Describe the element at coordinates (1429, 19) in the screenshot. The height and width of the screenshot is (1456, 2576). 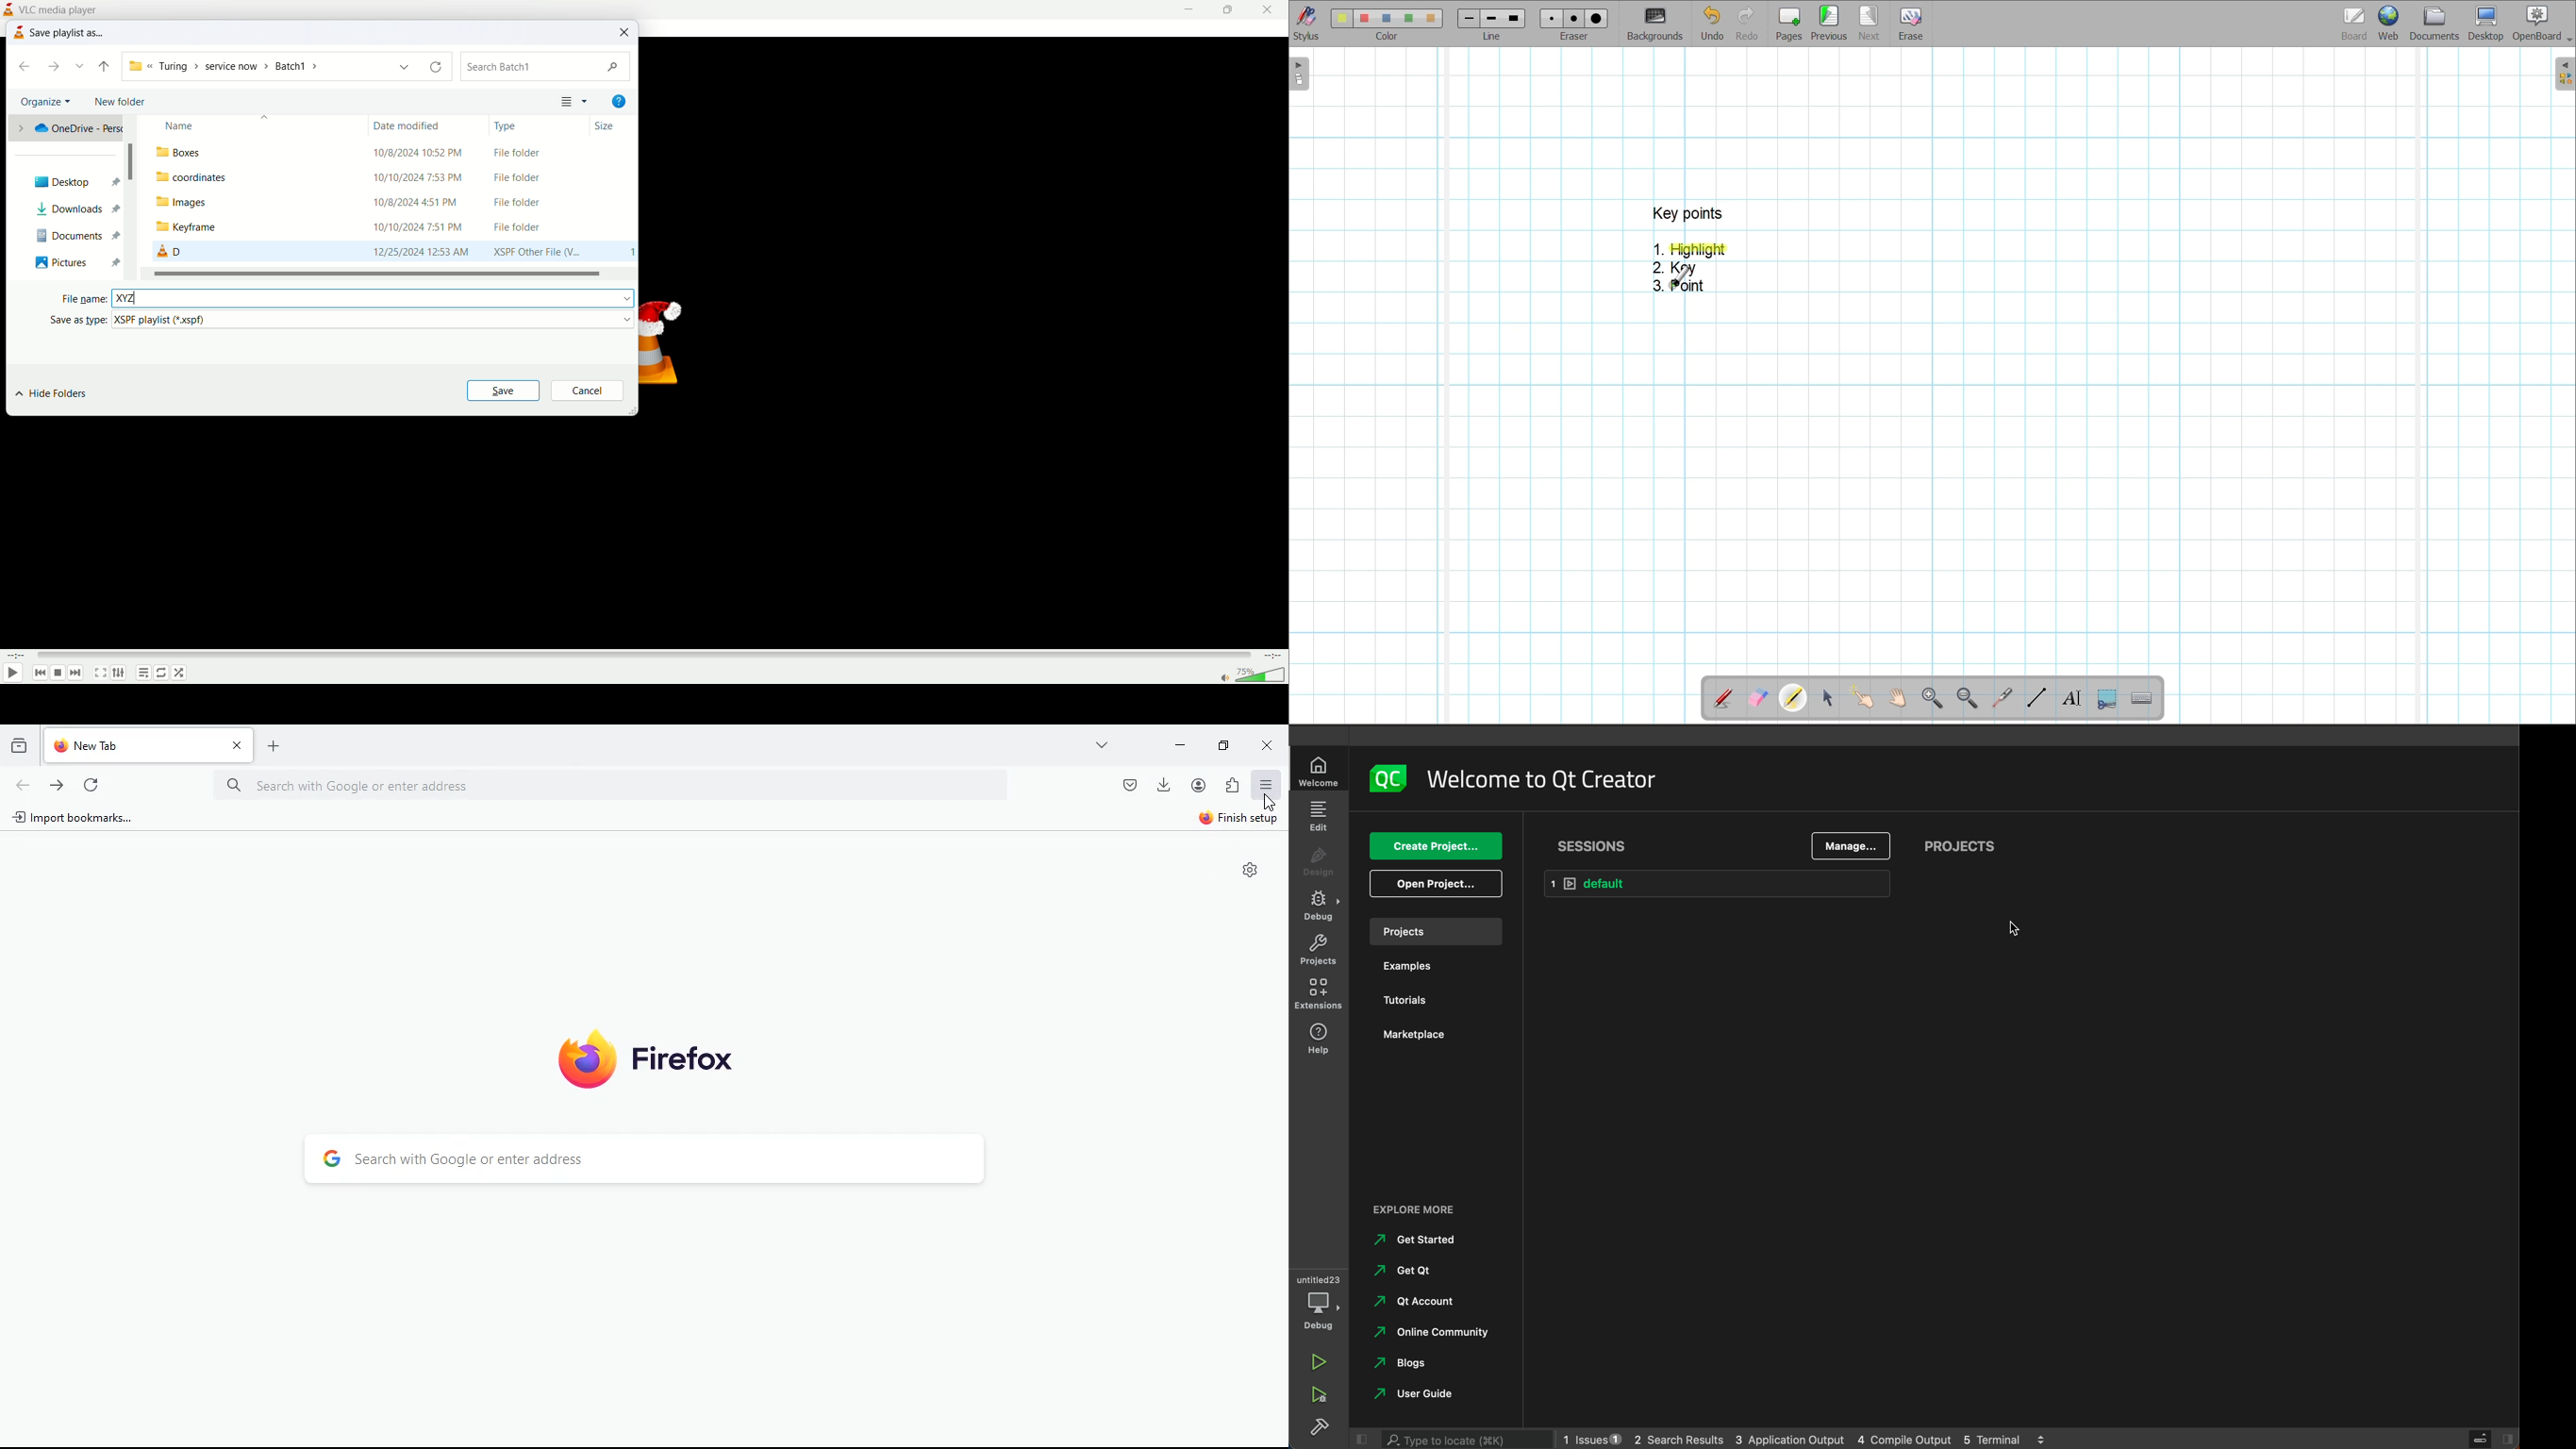
I see `color5` at that location.